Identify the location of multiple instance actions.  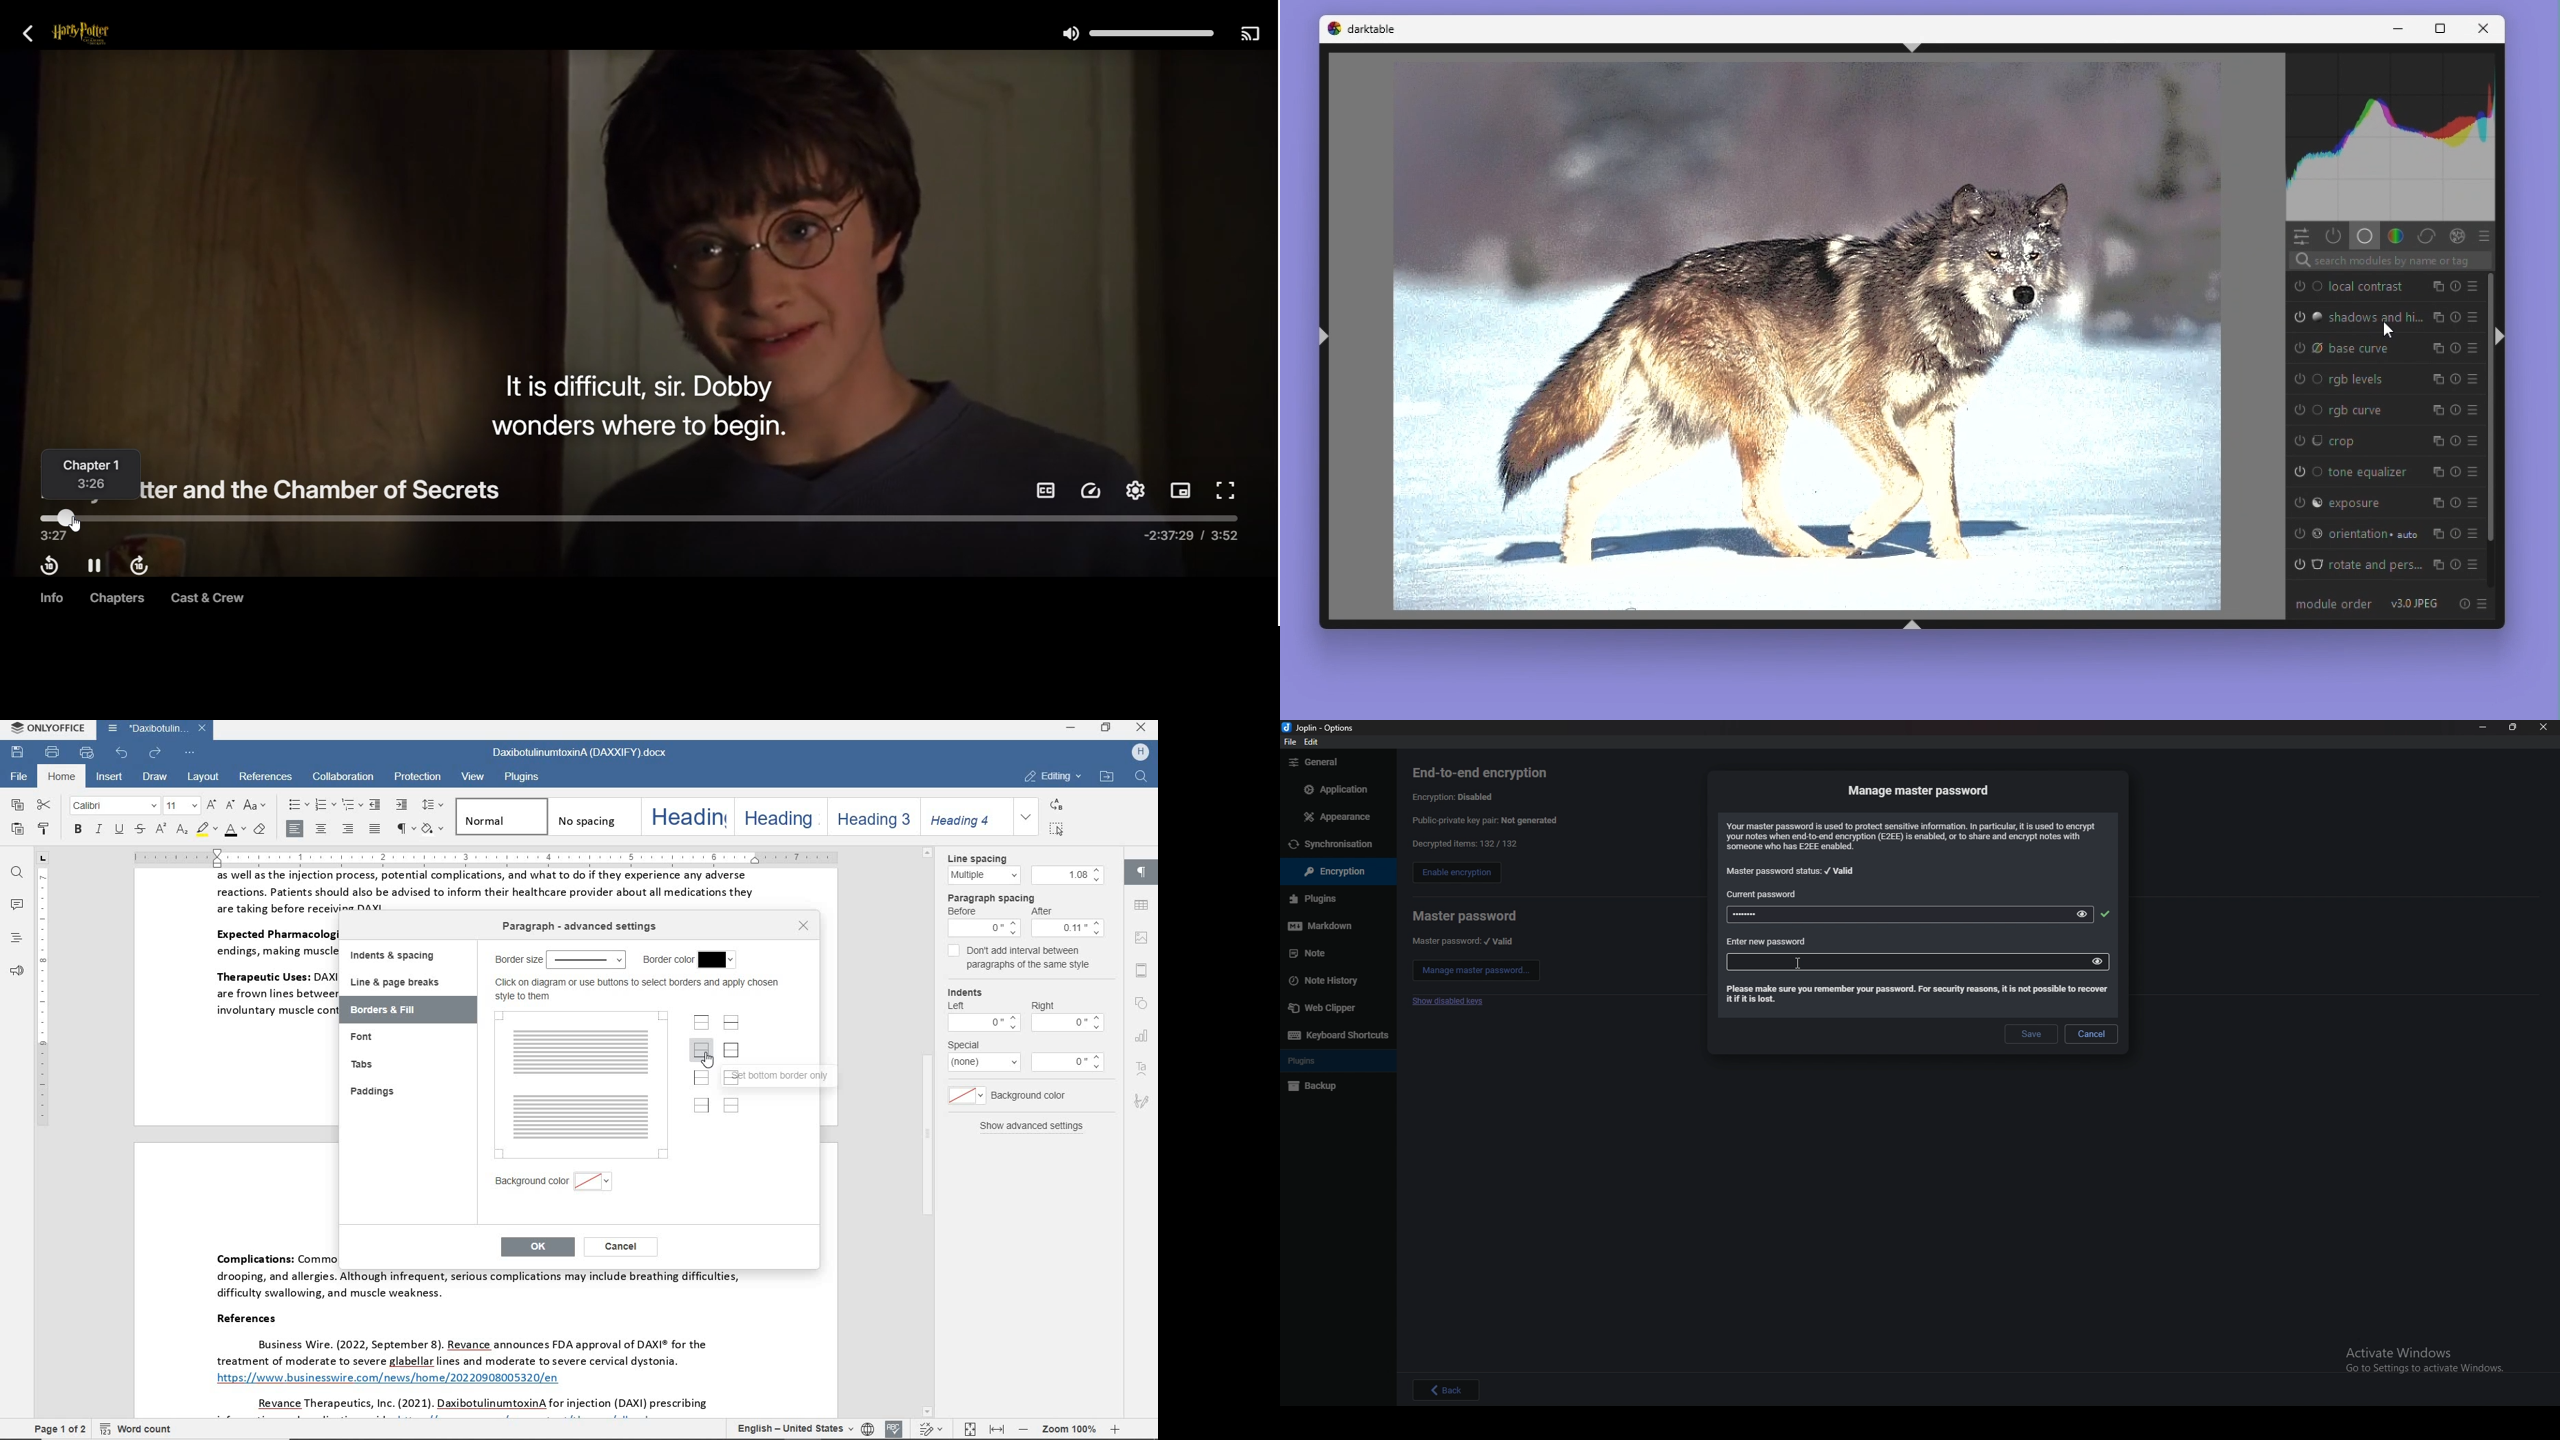
(2437, 501).